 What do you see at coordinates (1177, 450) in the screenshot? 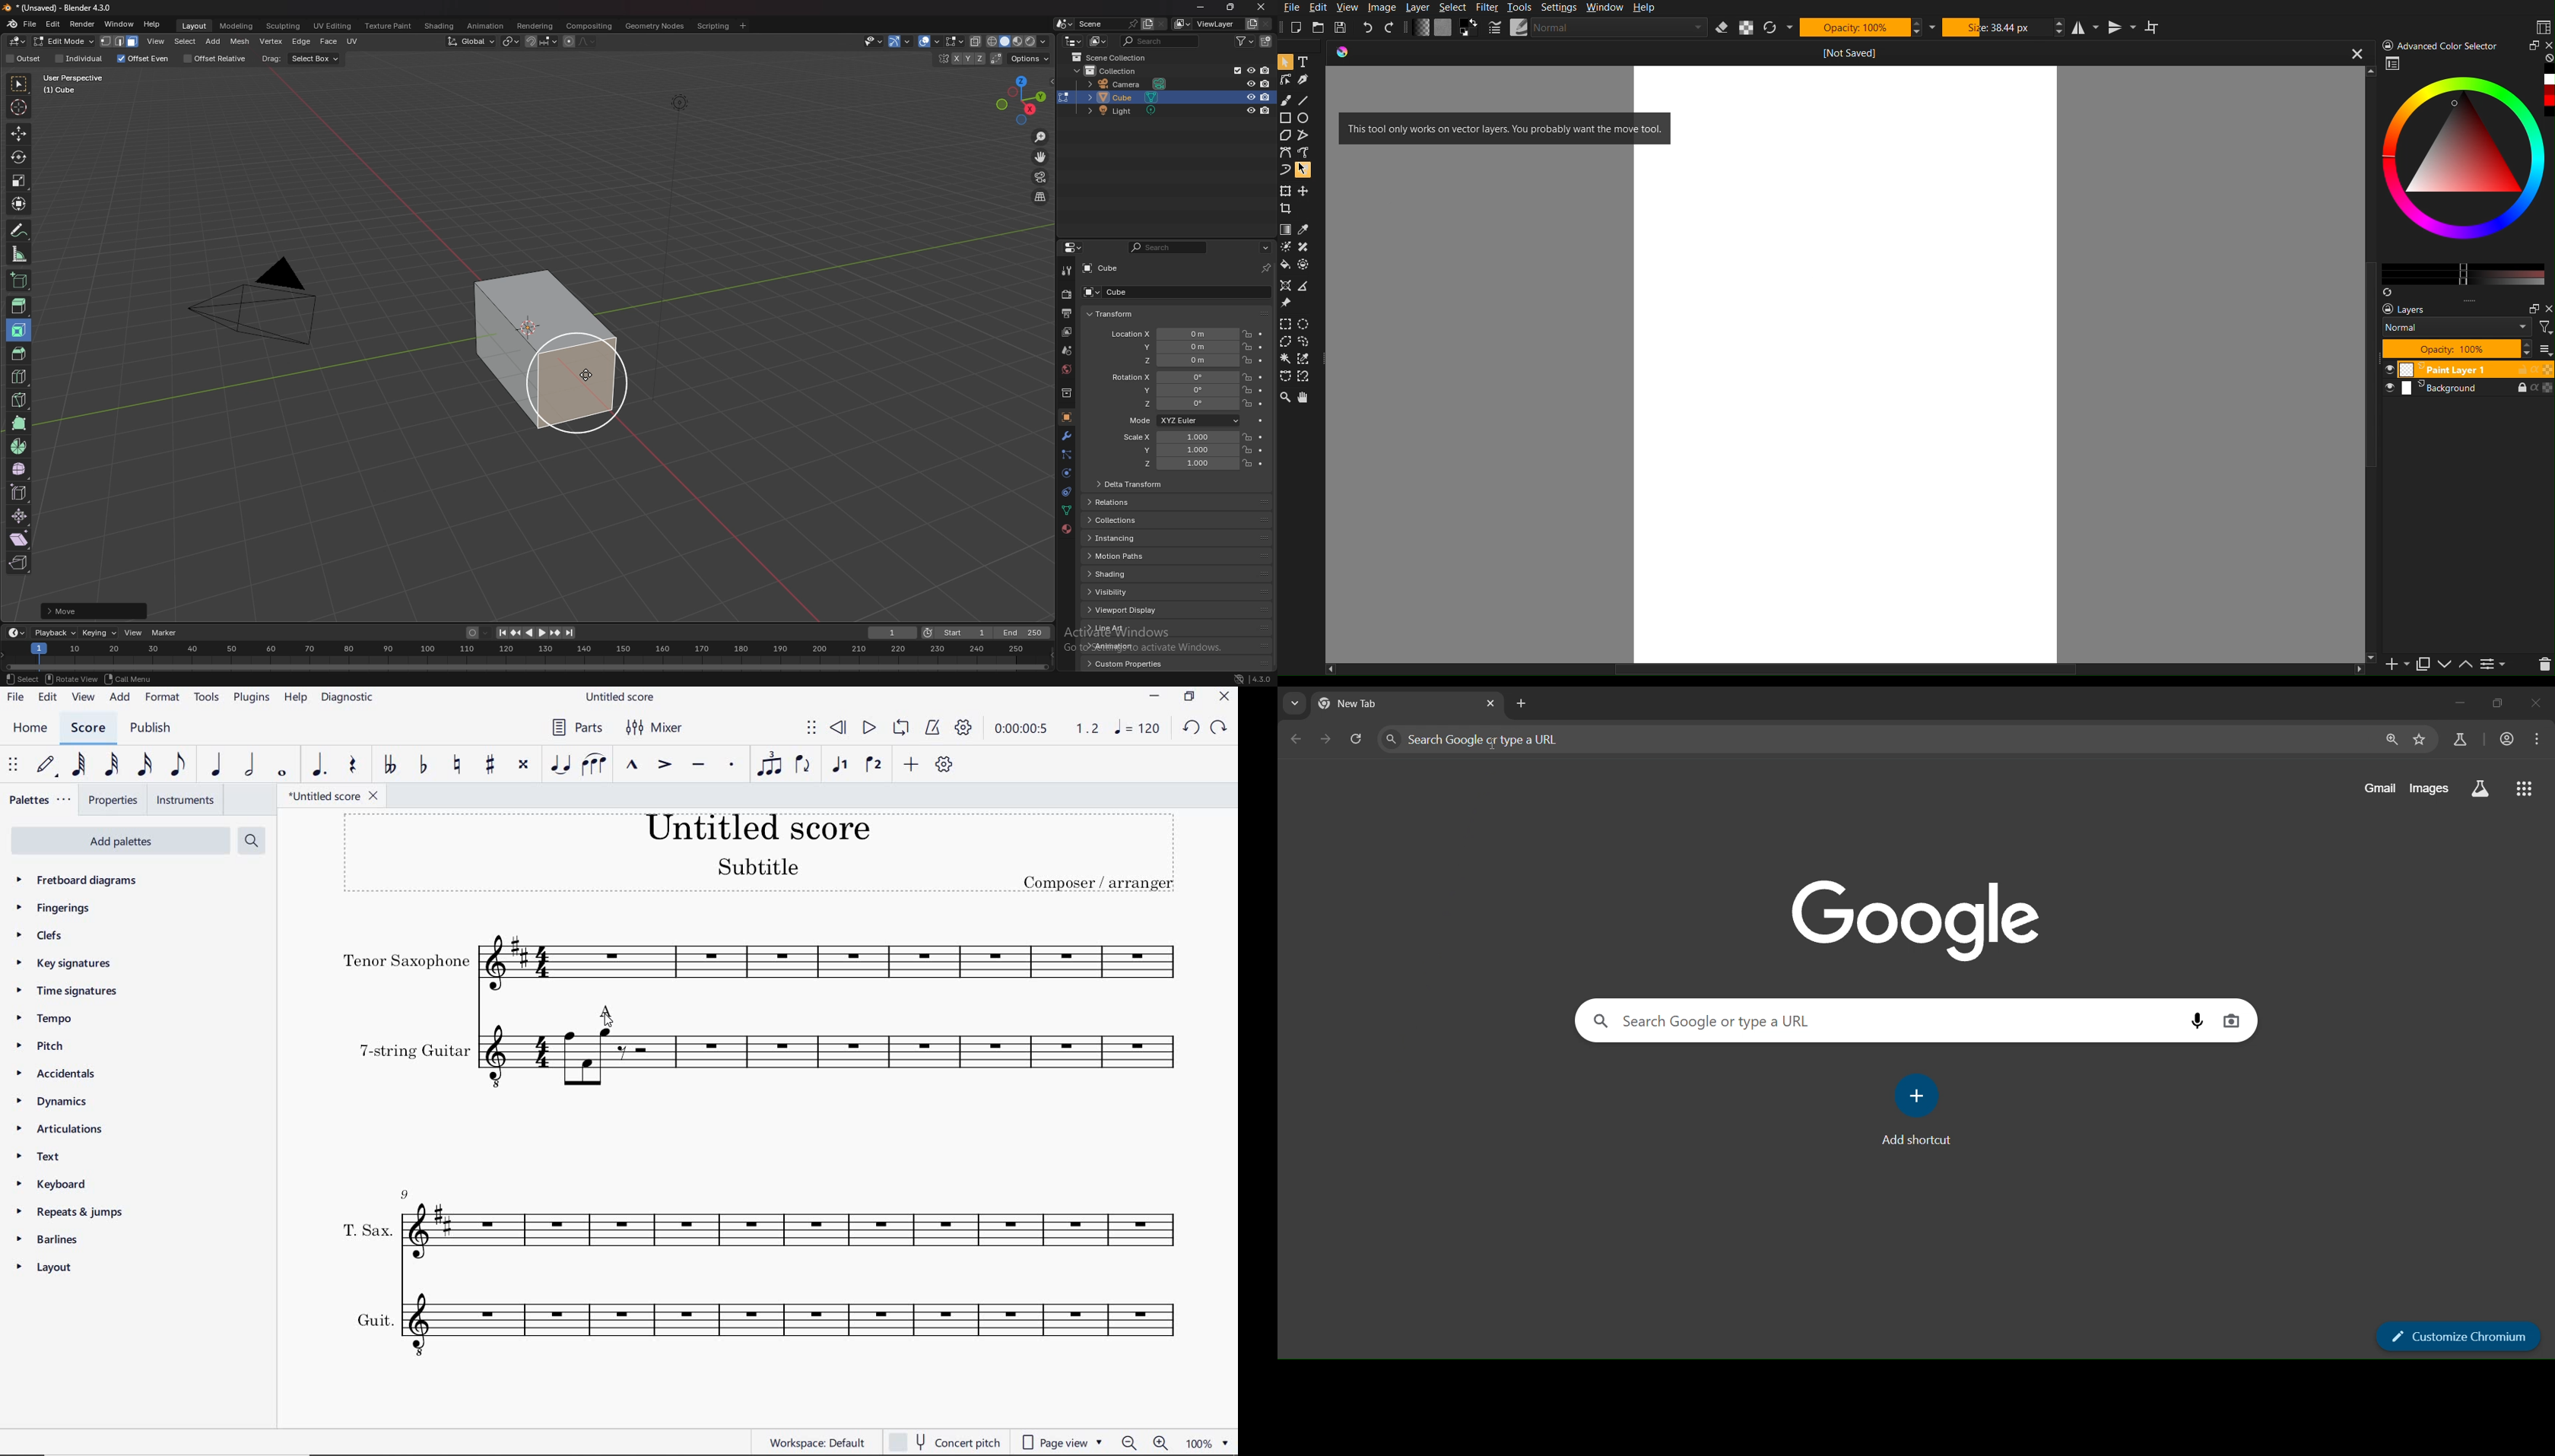
I see `scale y` at bounding box center [1177, 450].